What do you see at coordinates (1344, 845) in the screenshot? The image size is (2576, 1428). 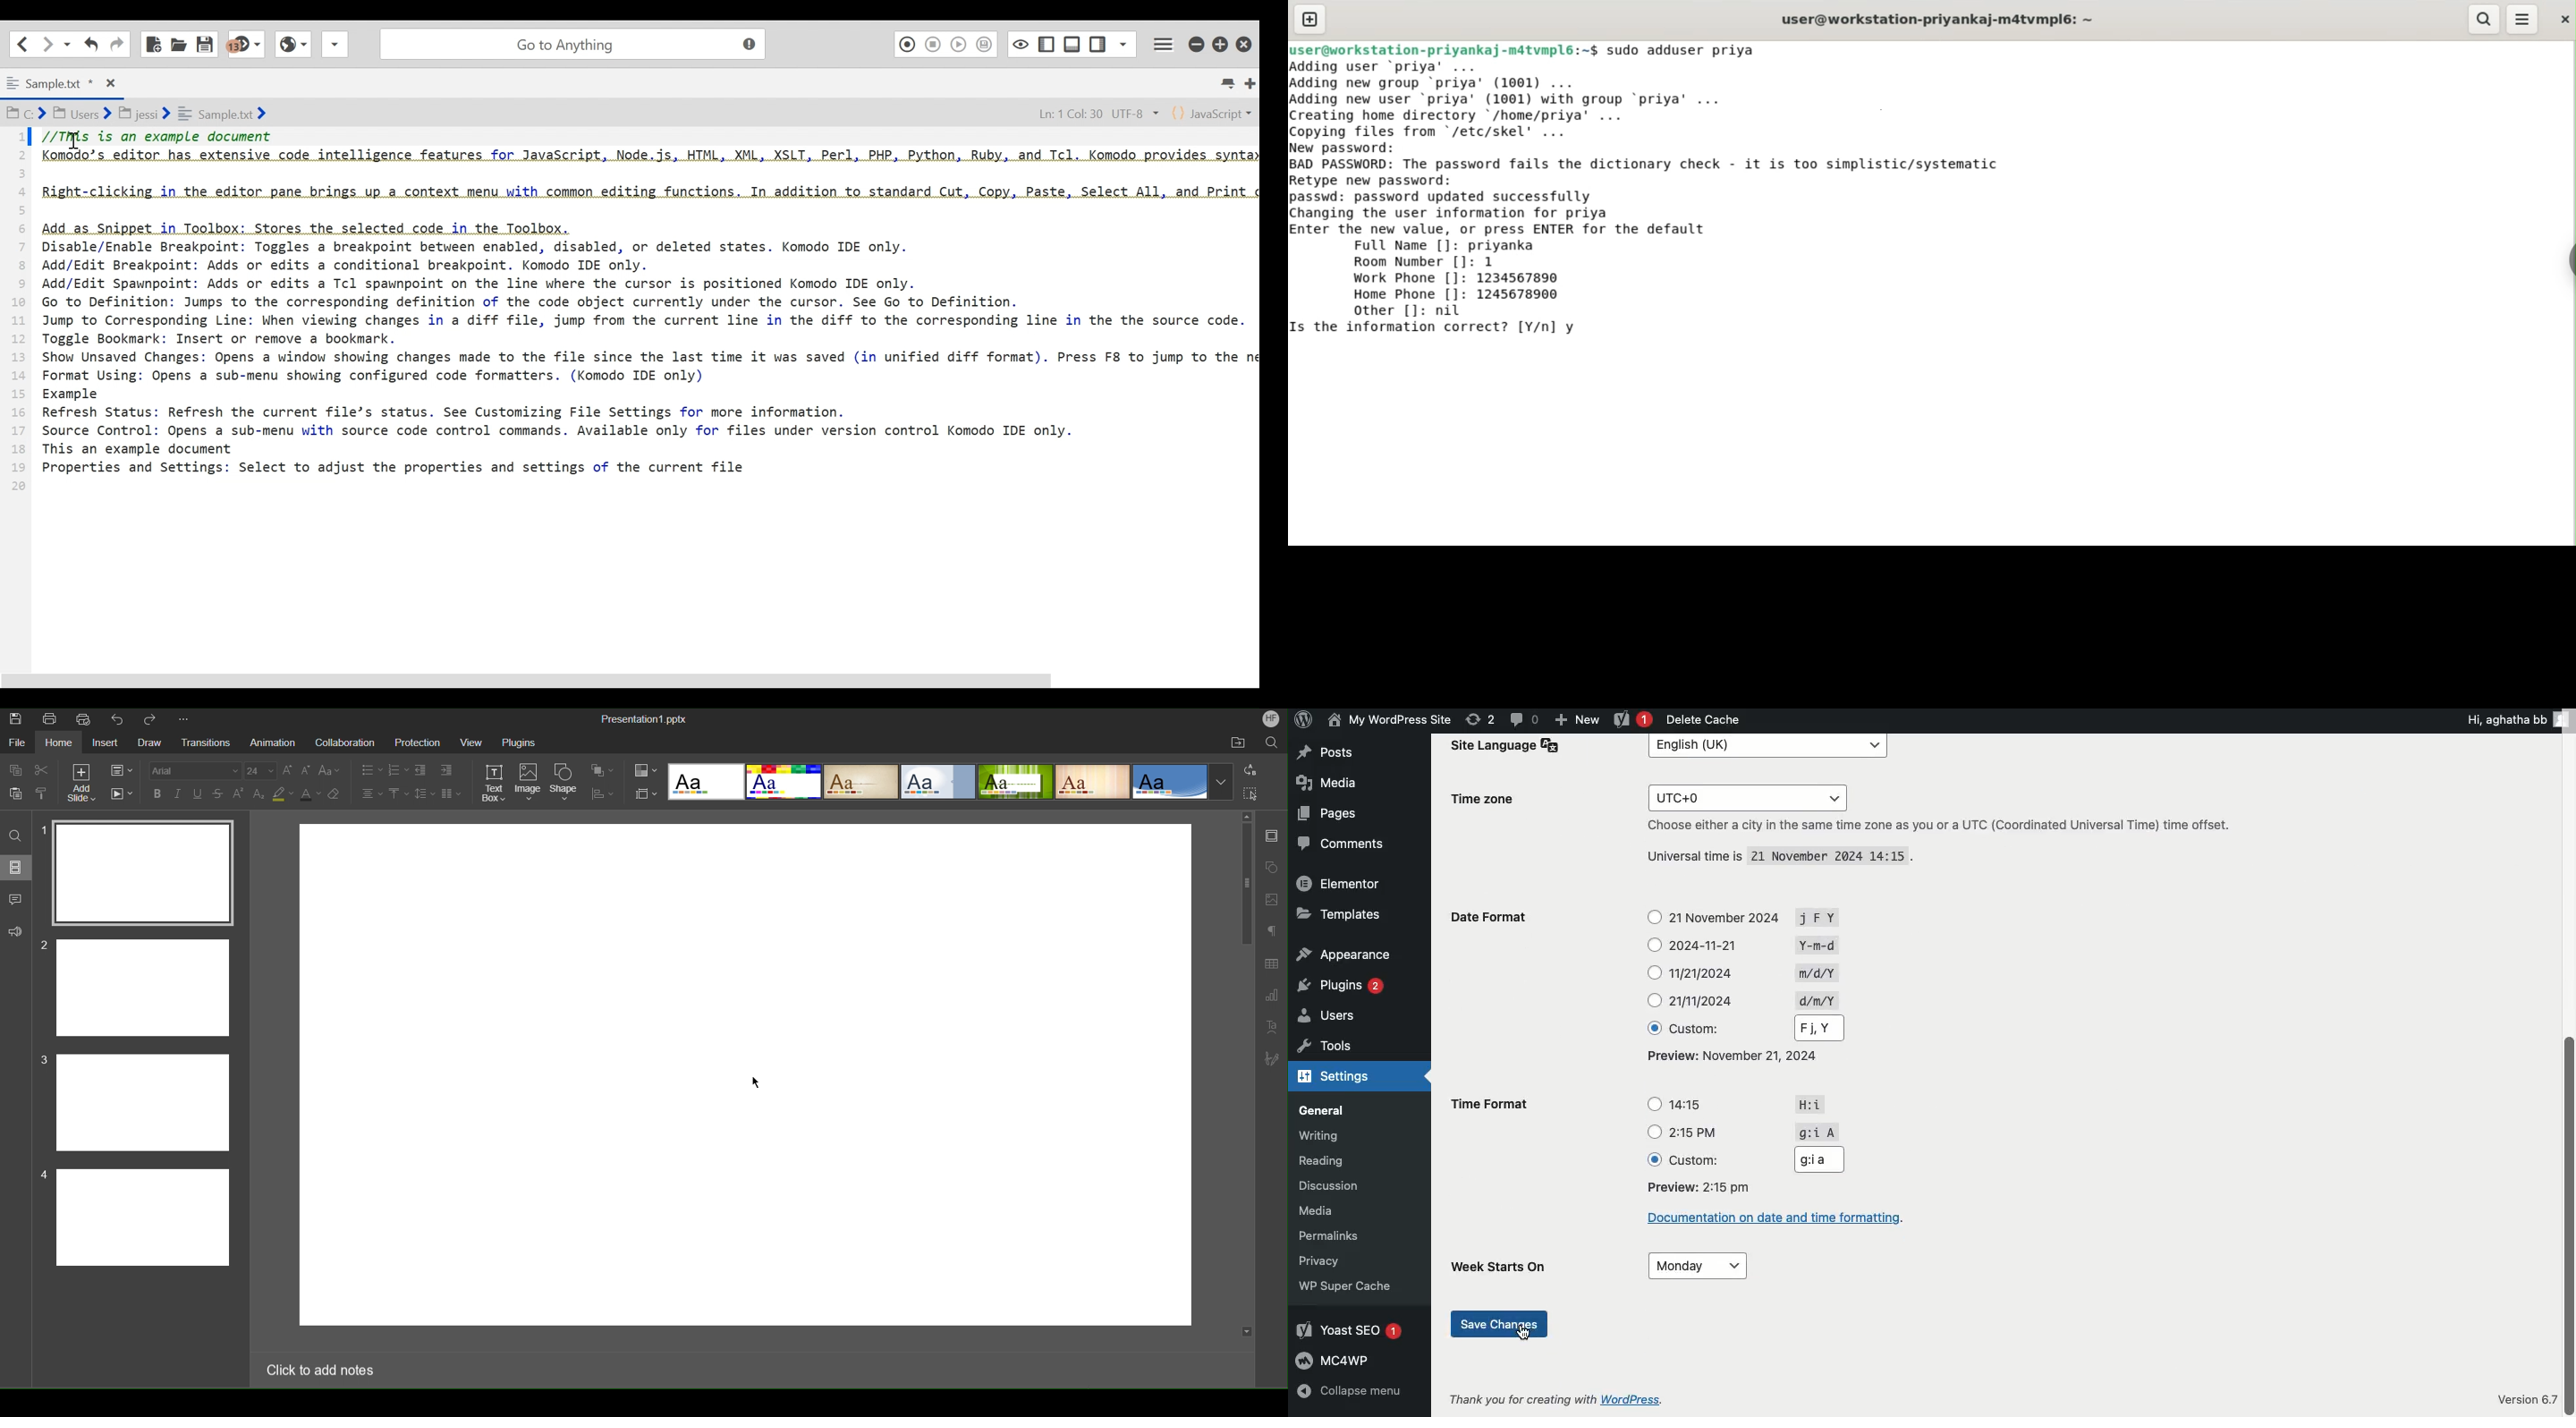 I see `Comment` at bounding box center [1344, 845].